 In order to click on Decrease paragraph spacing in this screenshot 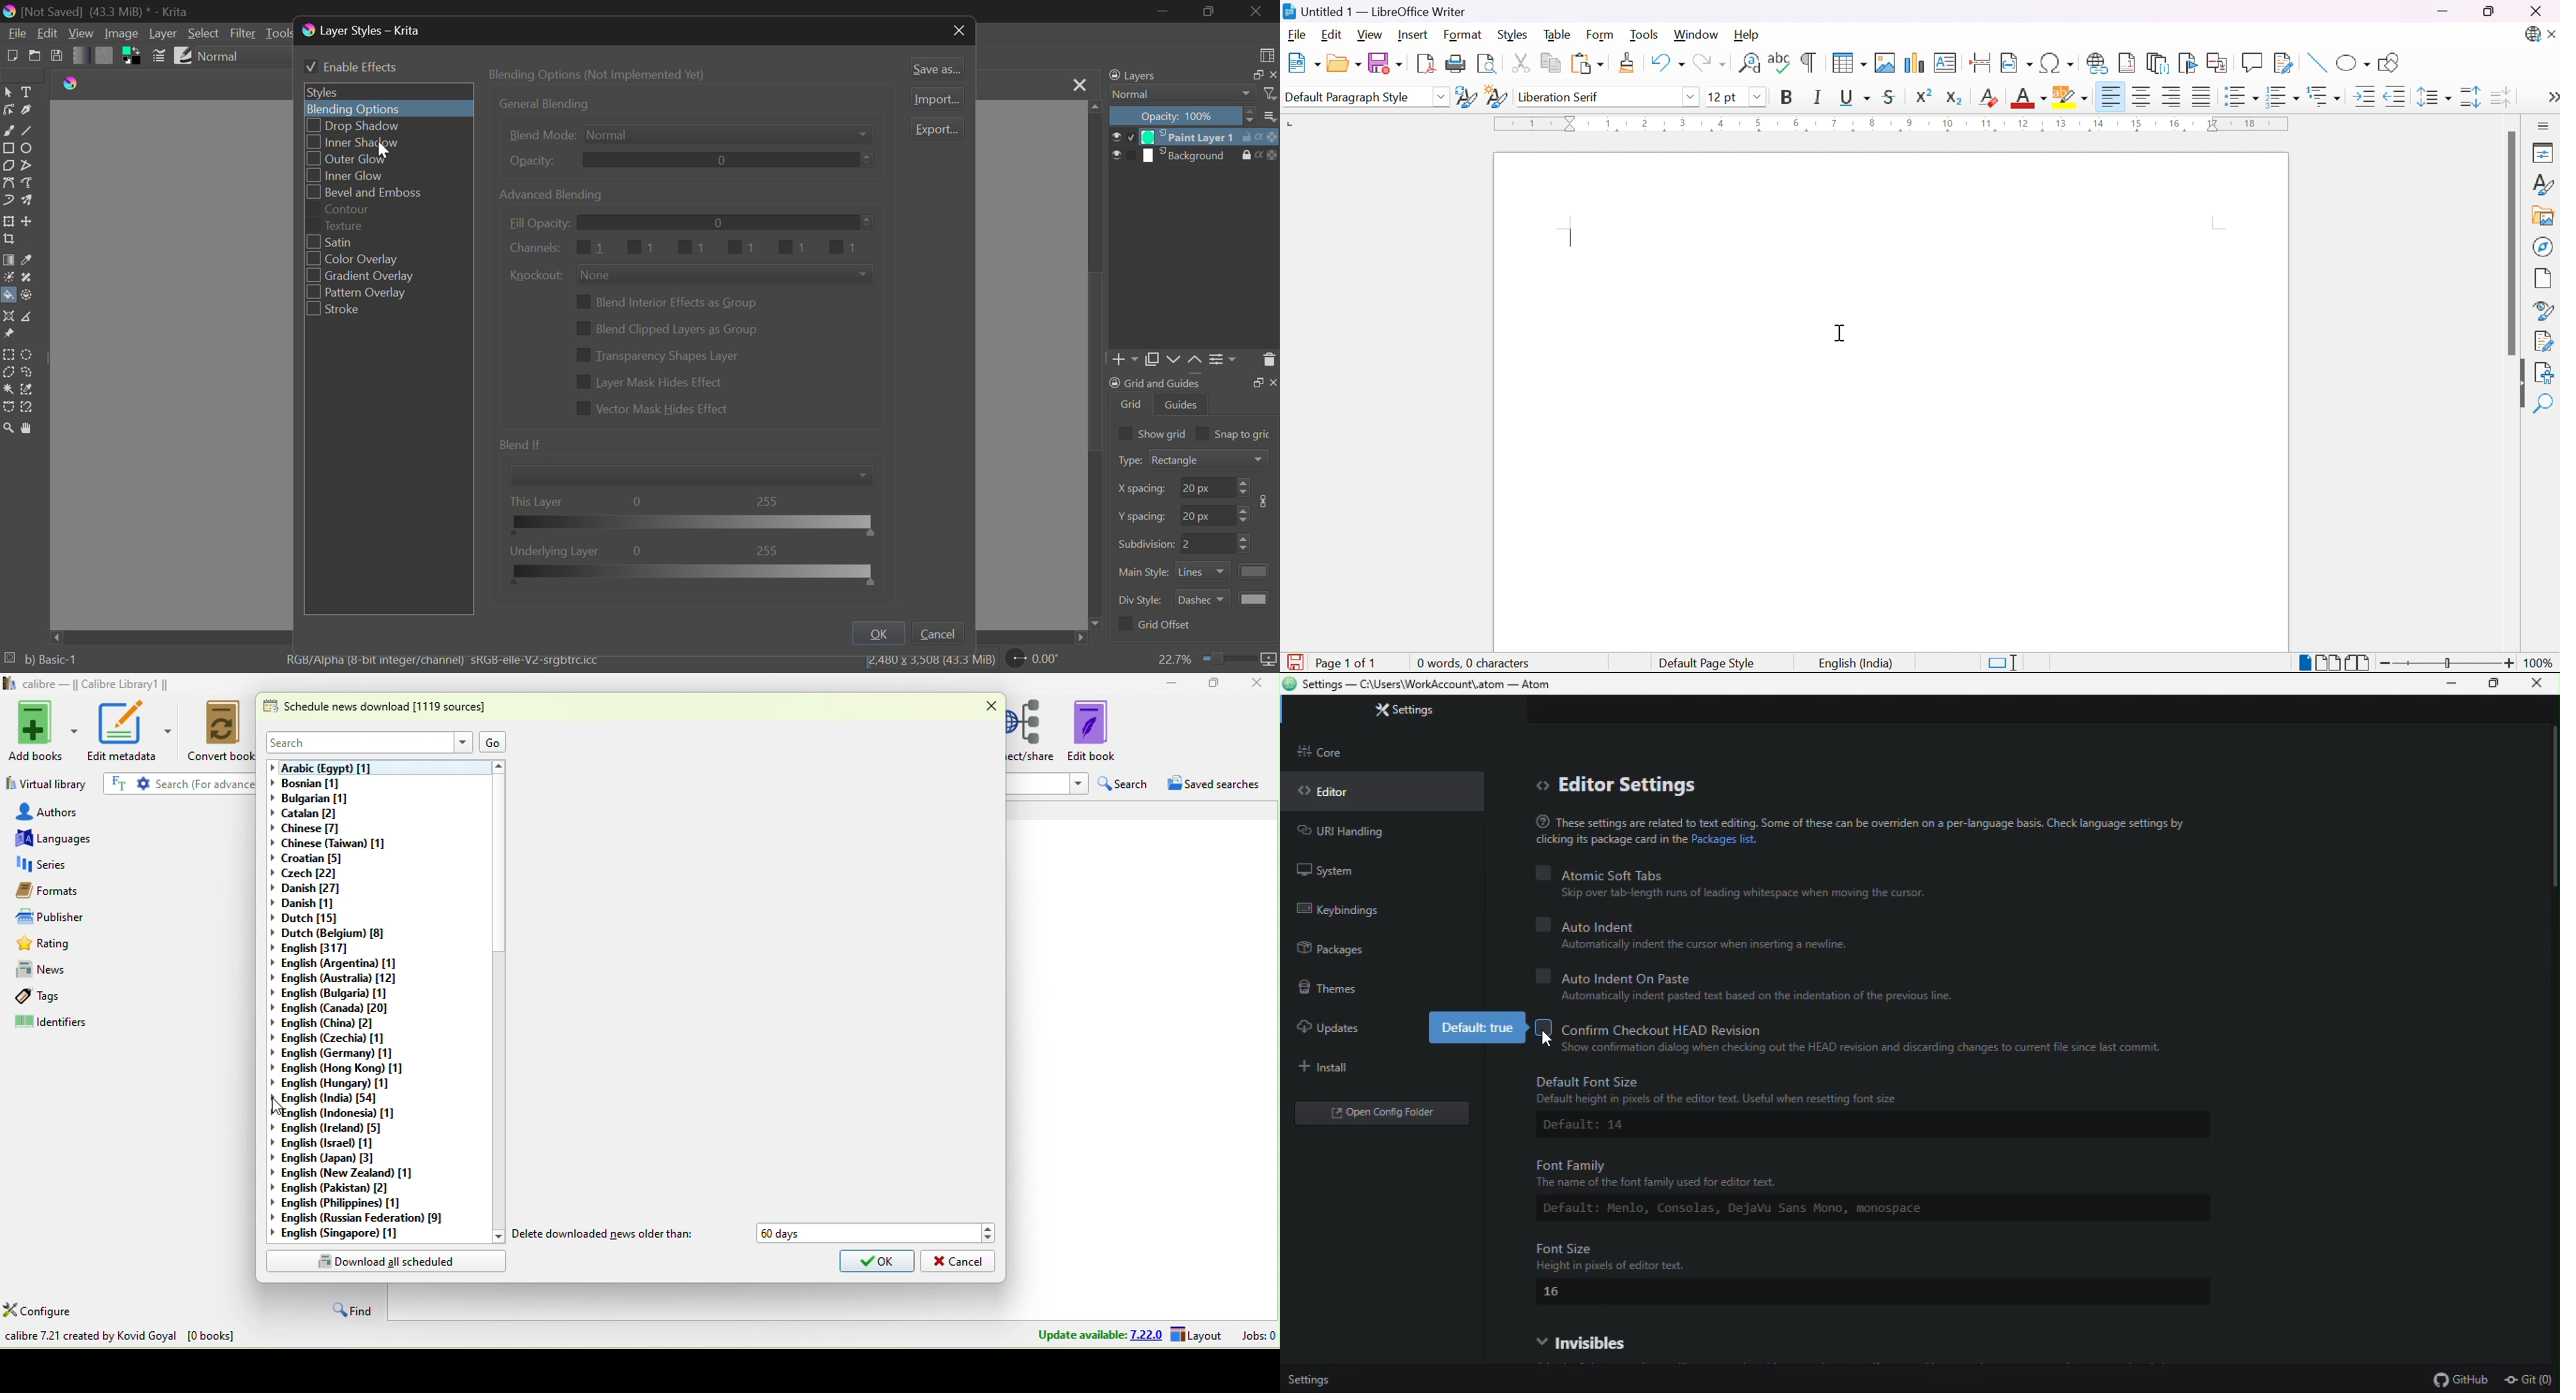, I will do `click(2499, 95)`.